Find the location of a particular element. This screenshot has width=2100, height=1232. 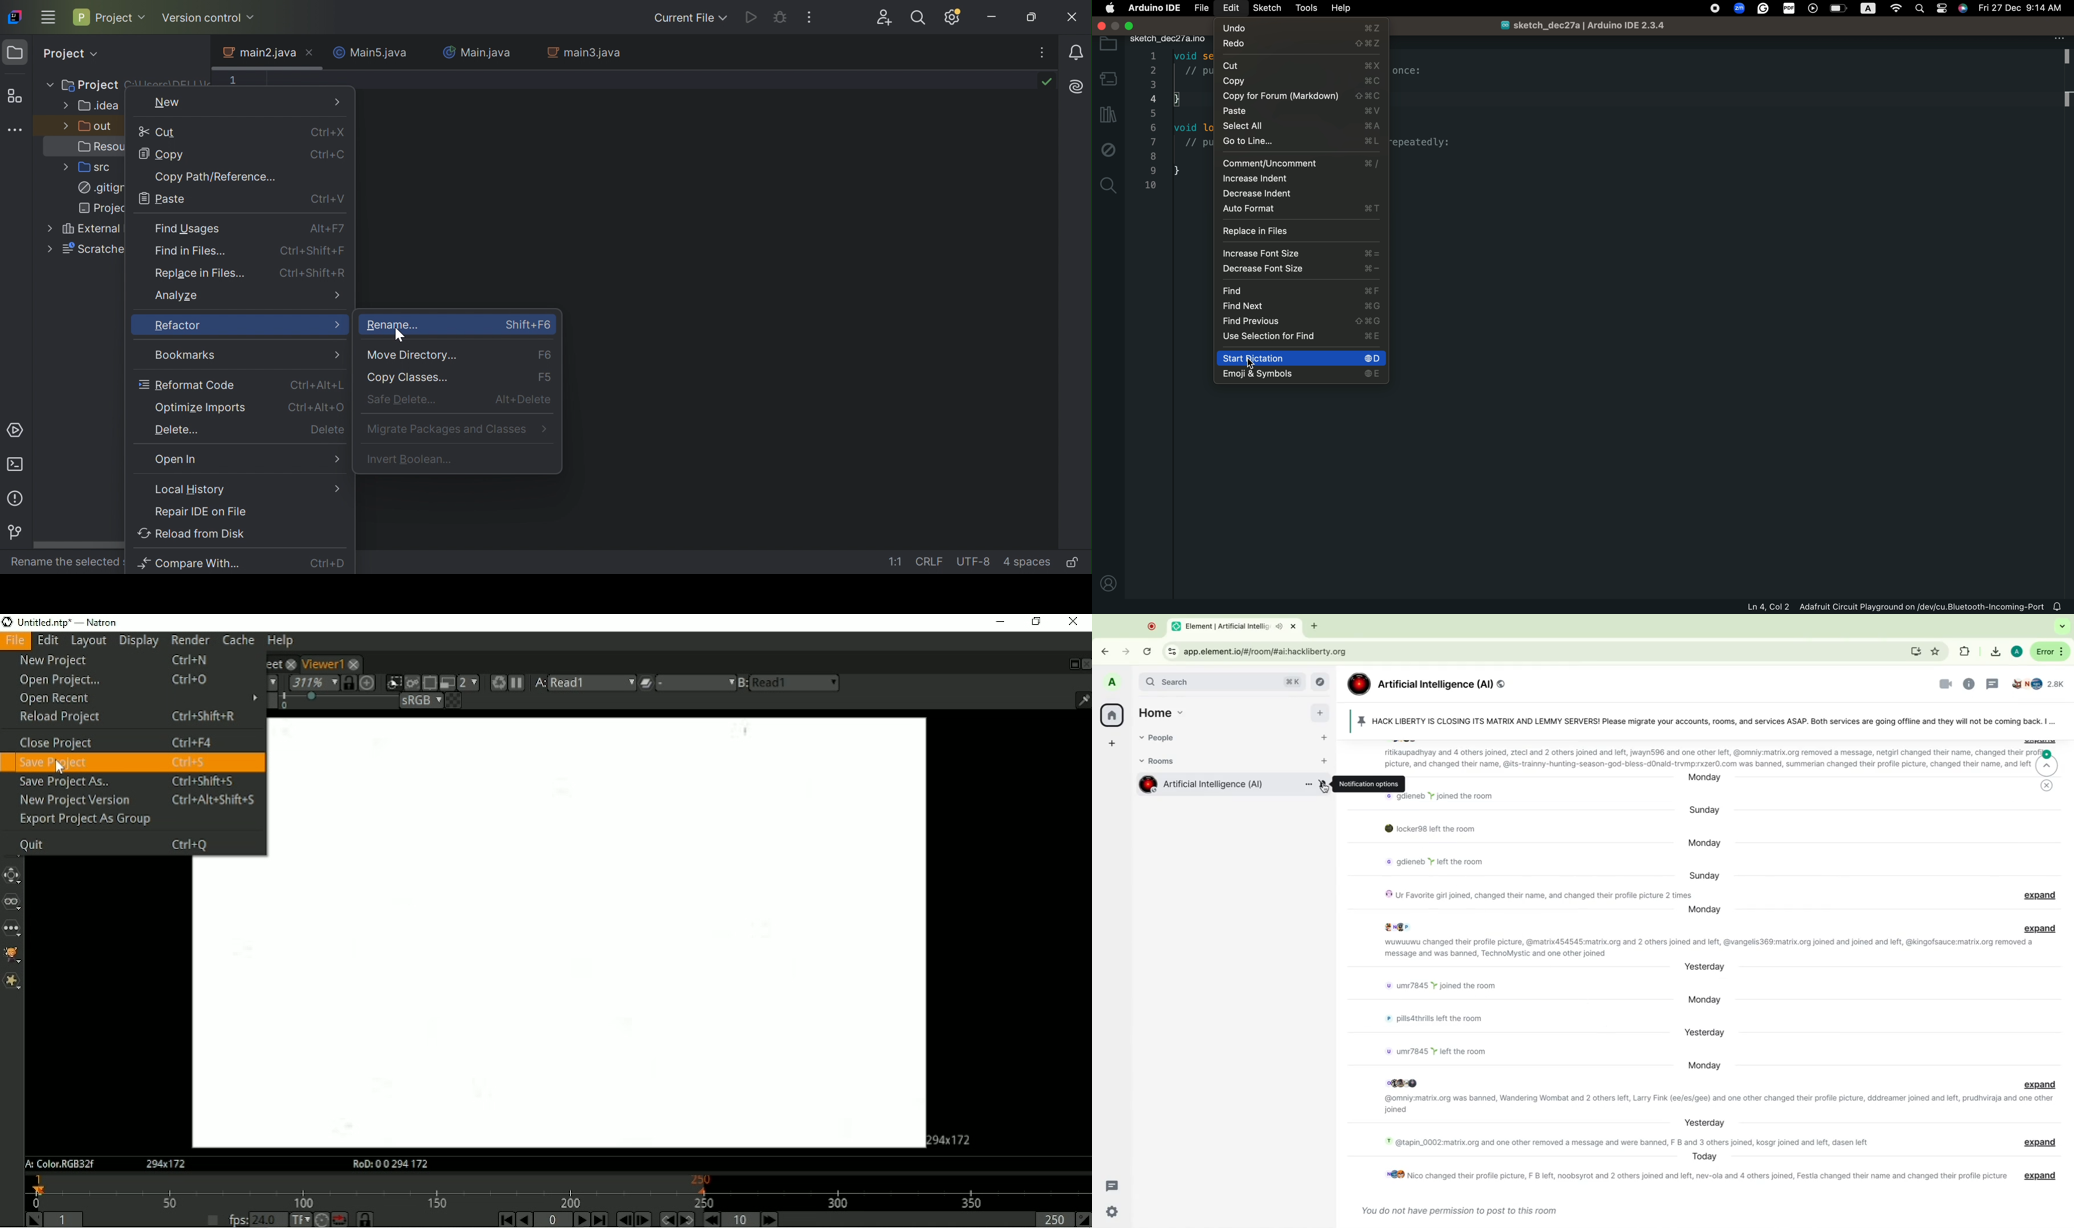

day is located at coordinates (1704, 912).